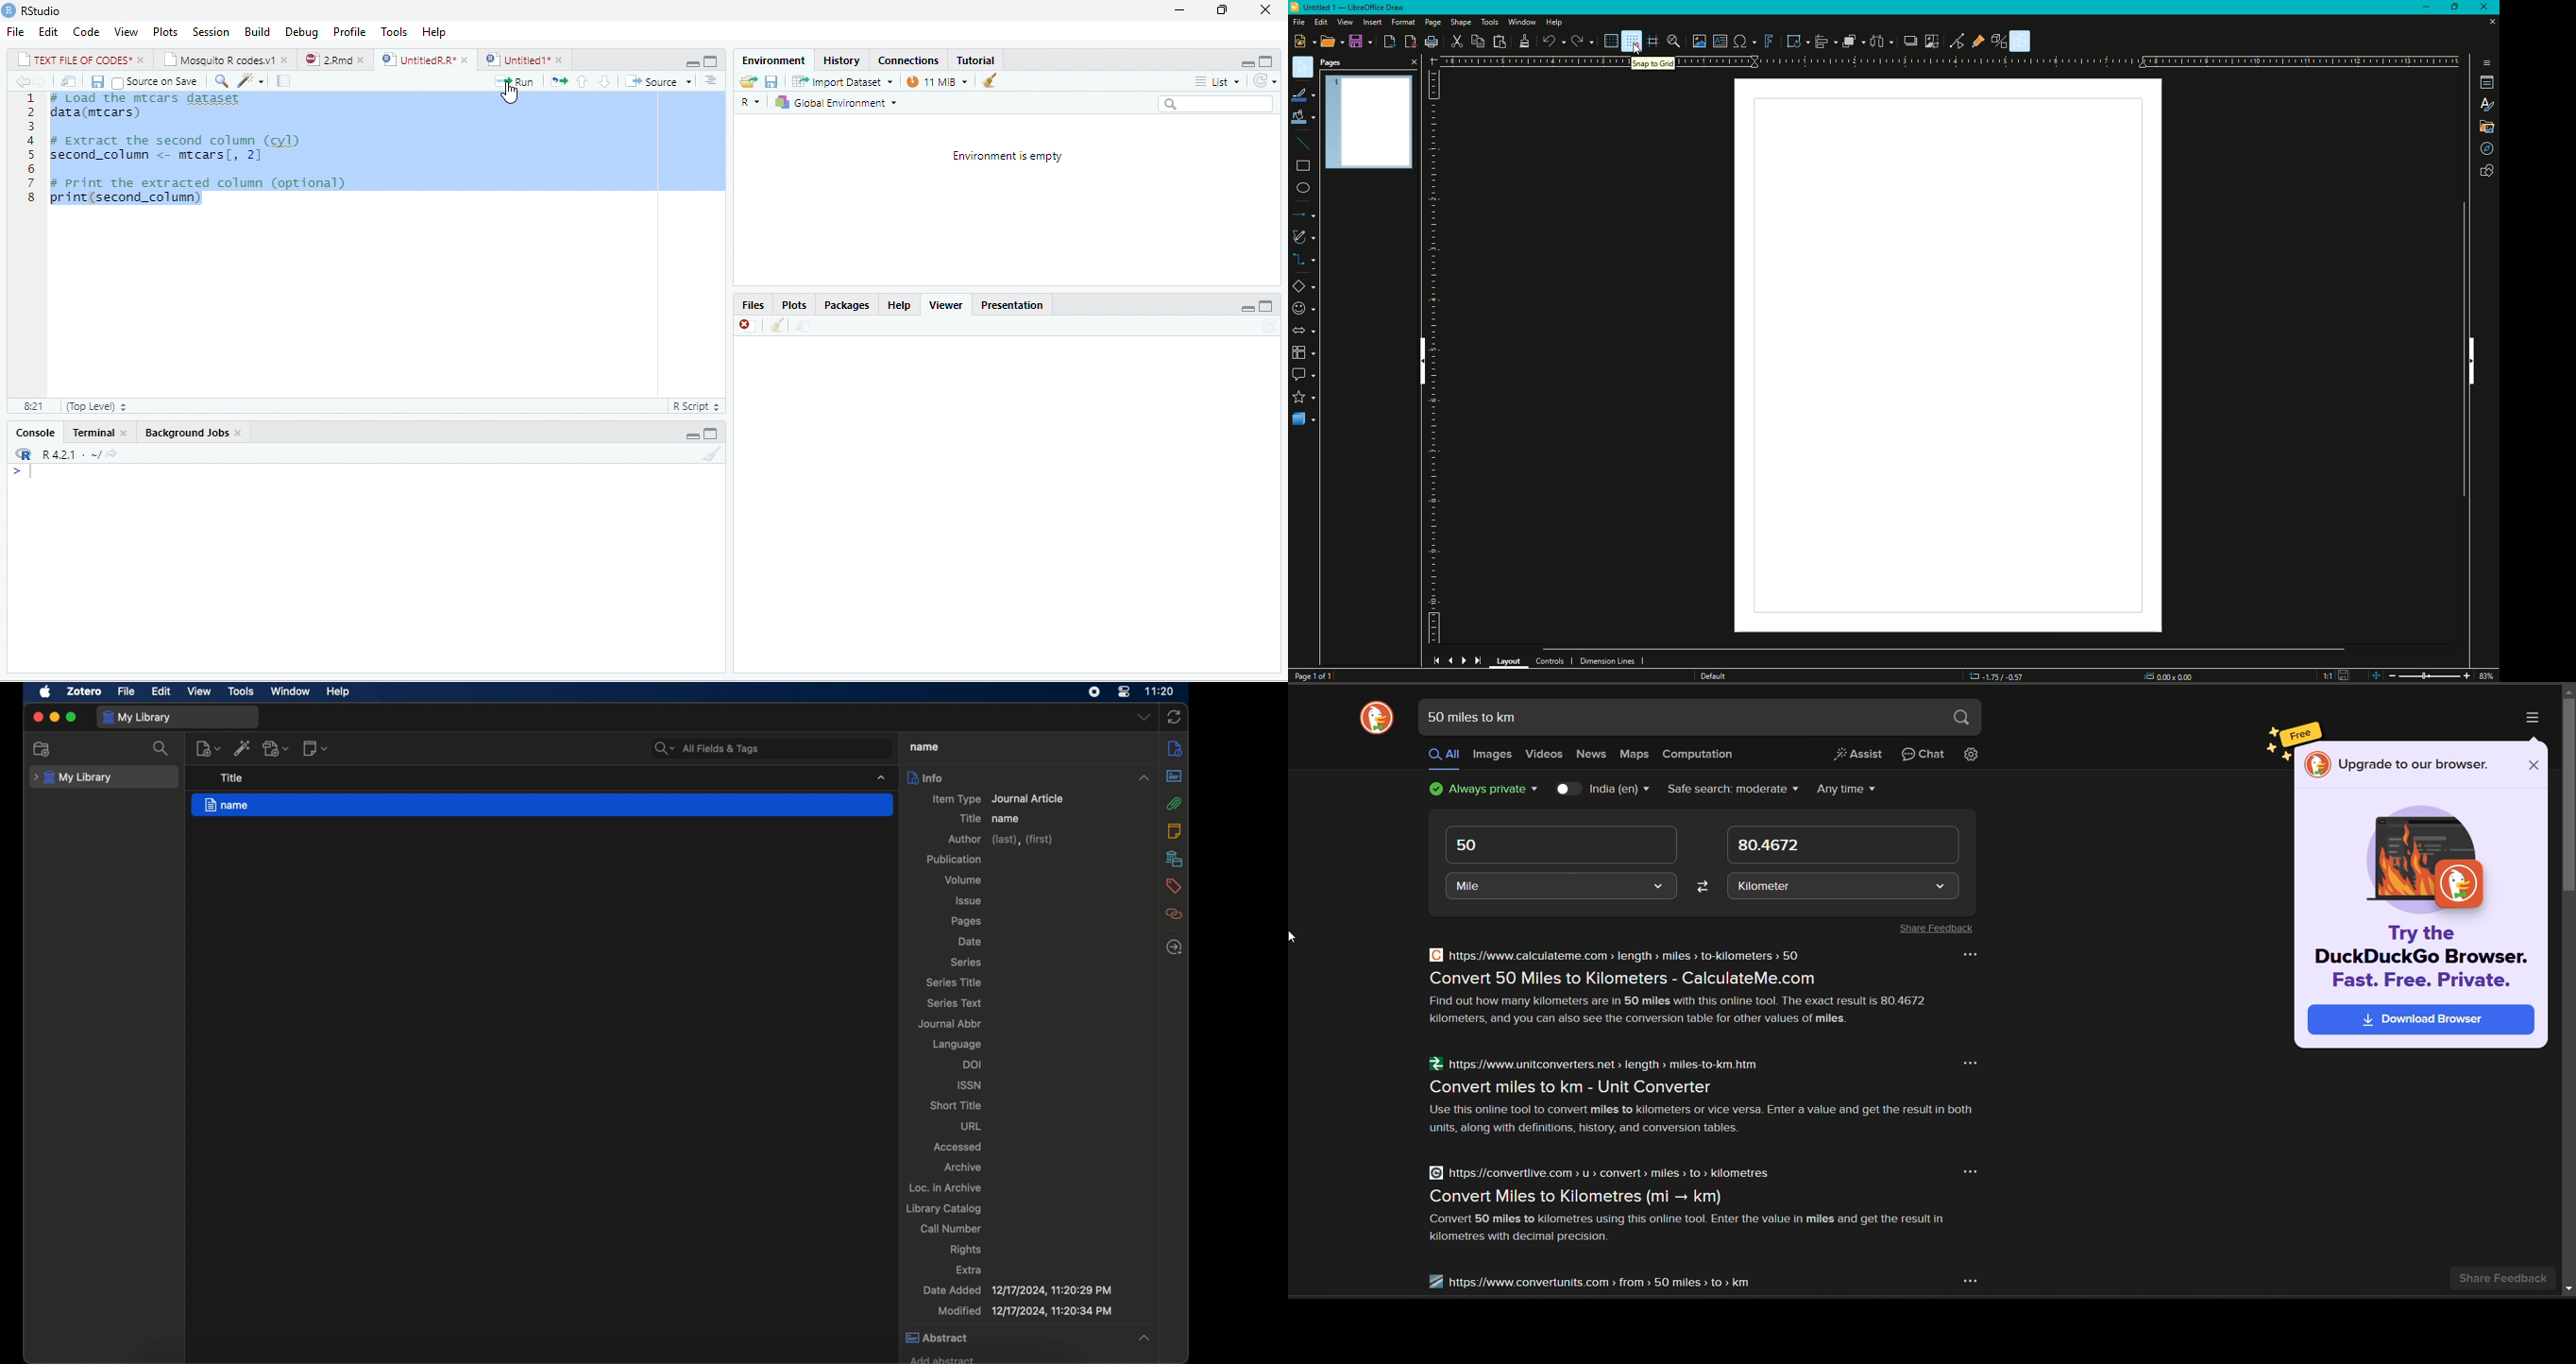 This screenshot has width=2576, height=1372. What do you see at coordinates (1017, 305) in the screenshot?
I see `Presentation` at bounding box center [1017, 305].